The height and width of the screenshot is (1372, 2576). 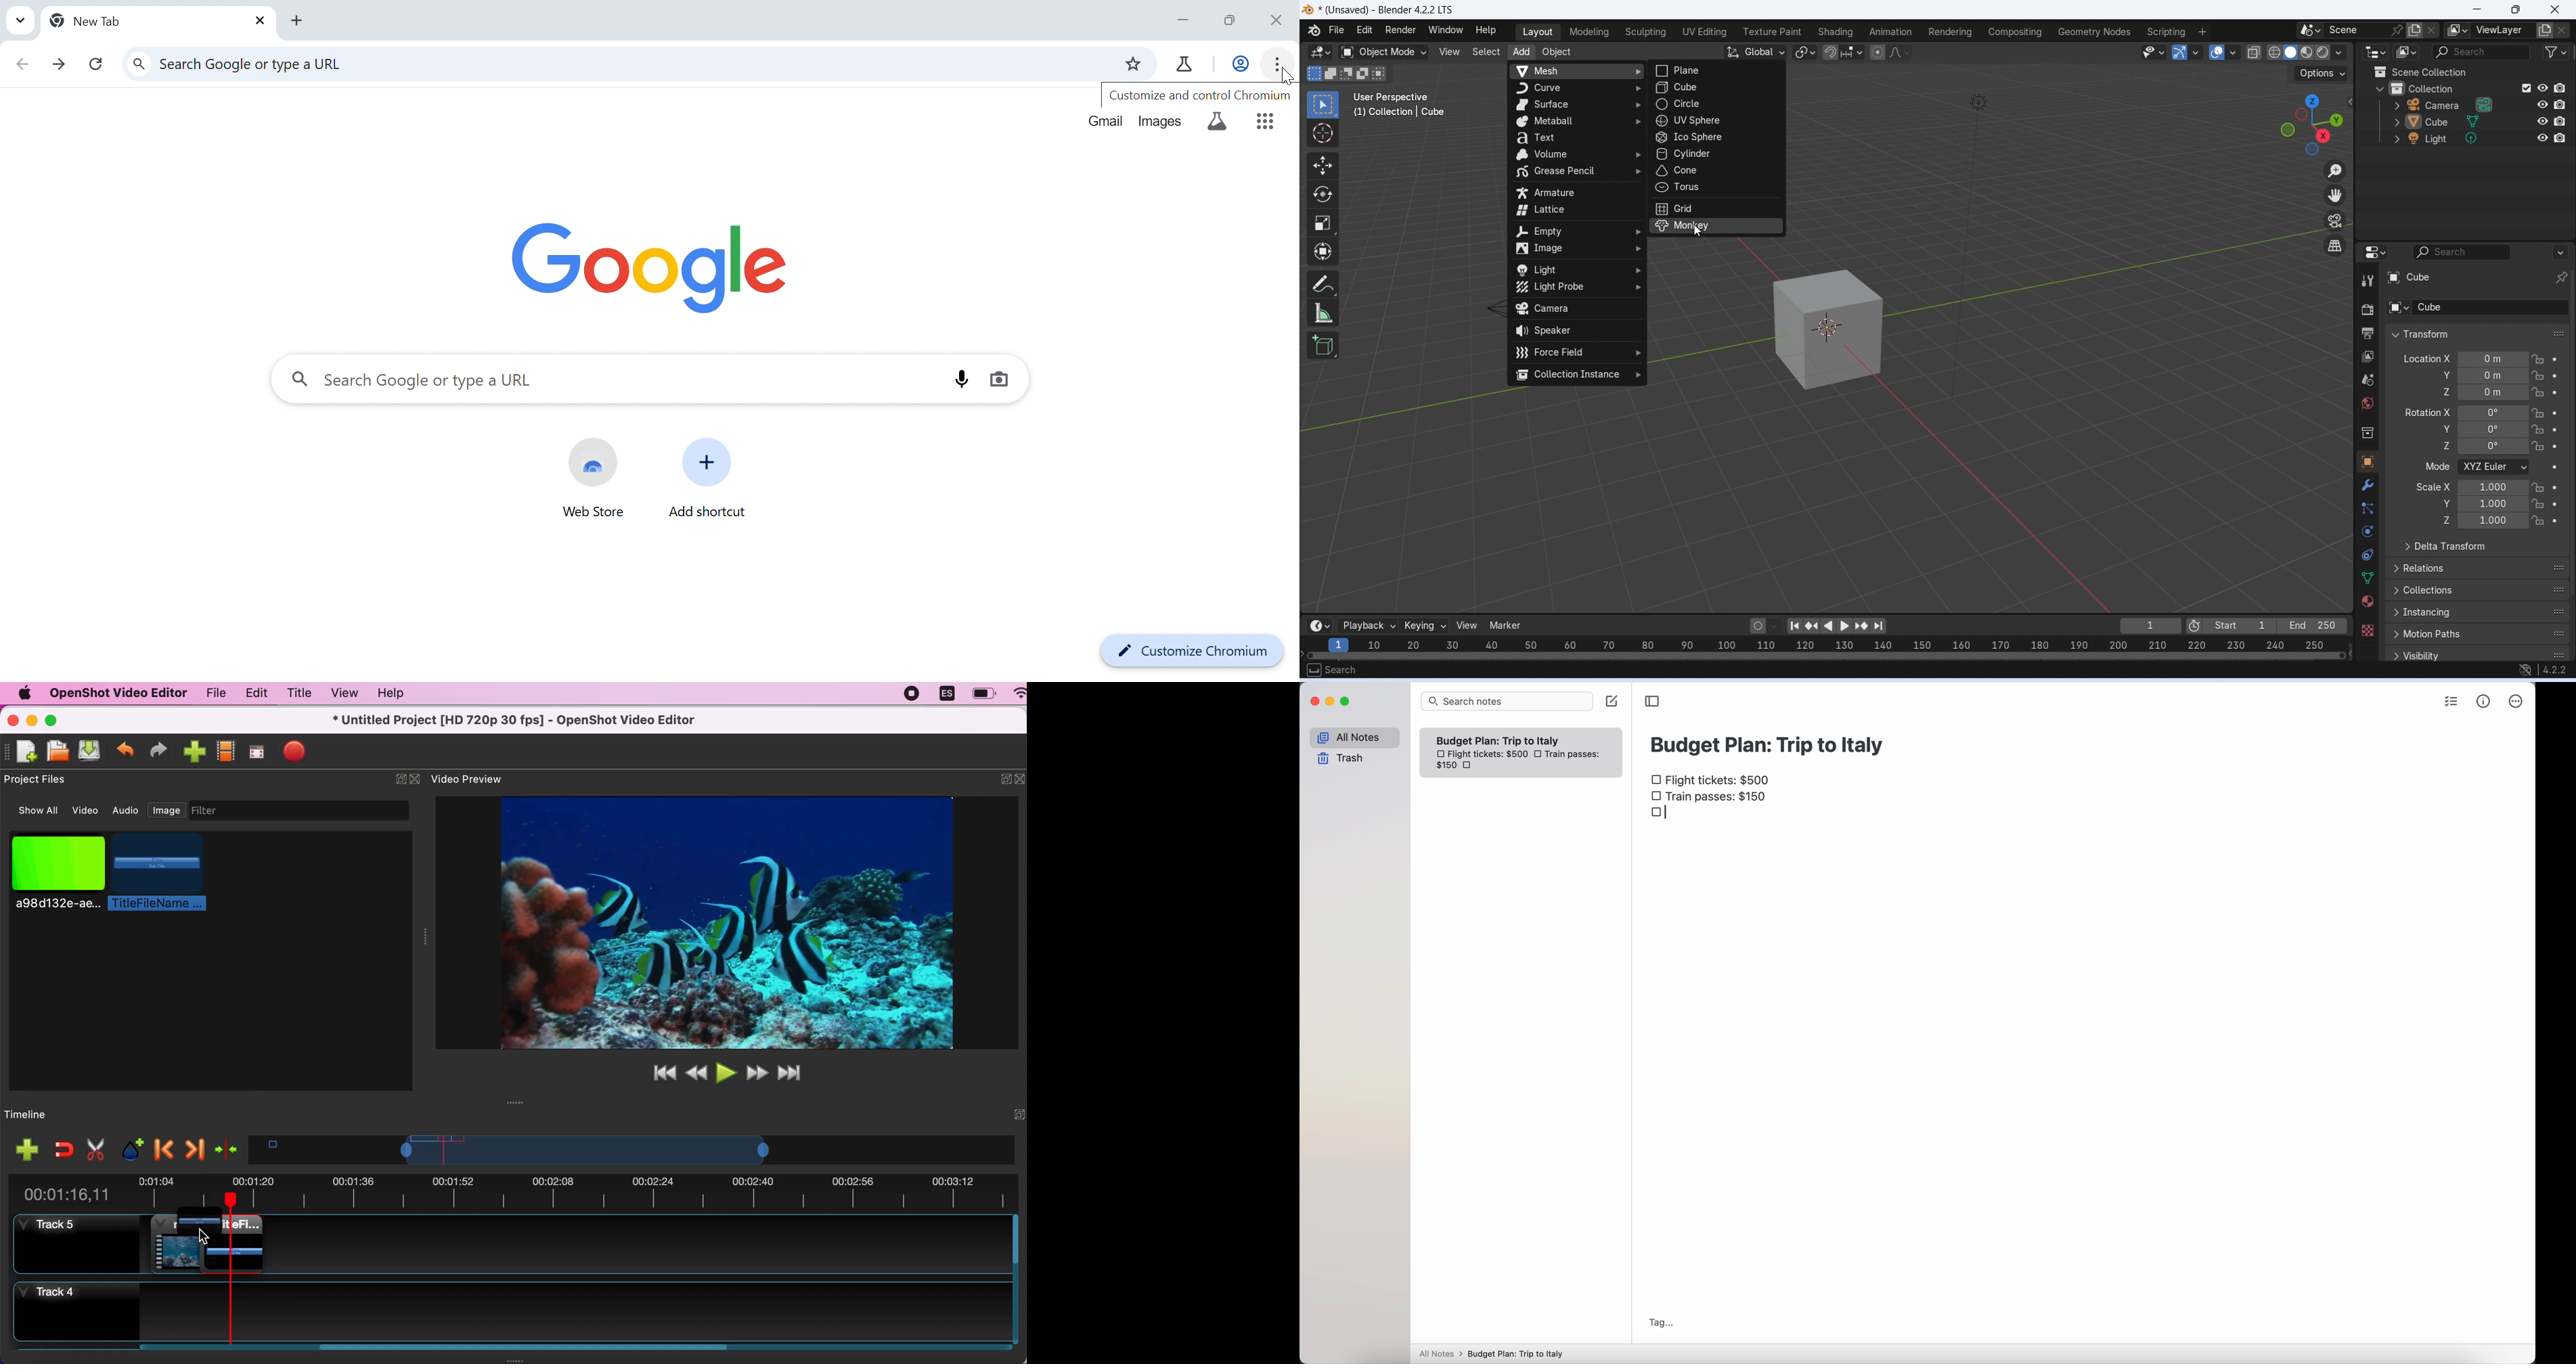 I want to click on cut, so click(x=94, y=1149).